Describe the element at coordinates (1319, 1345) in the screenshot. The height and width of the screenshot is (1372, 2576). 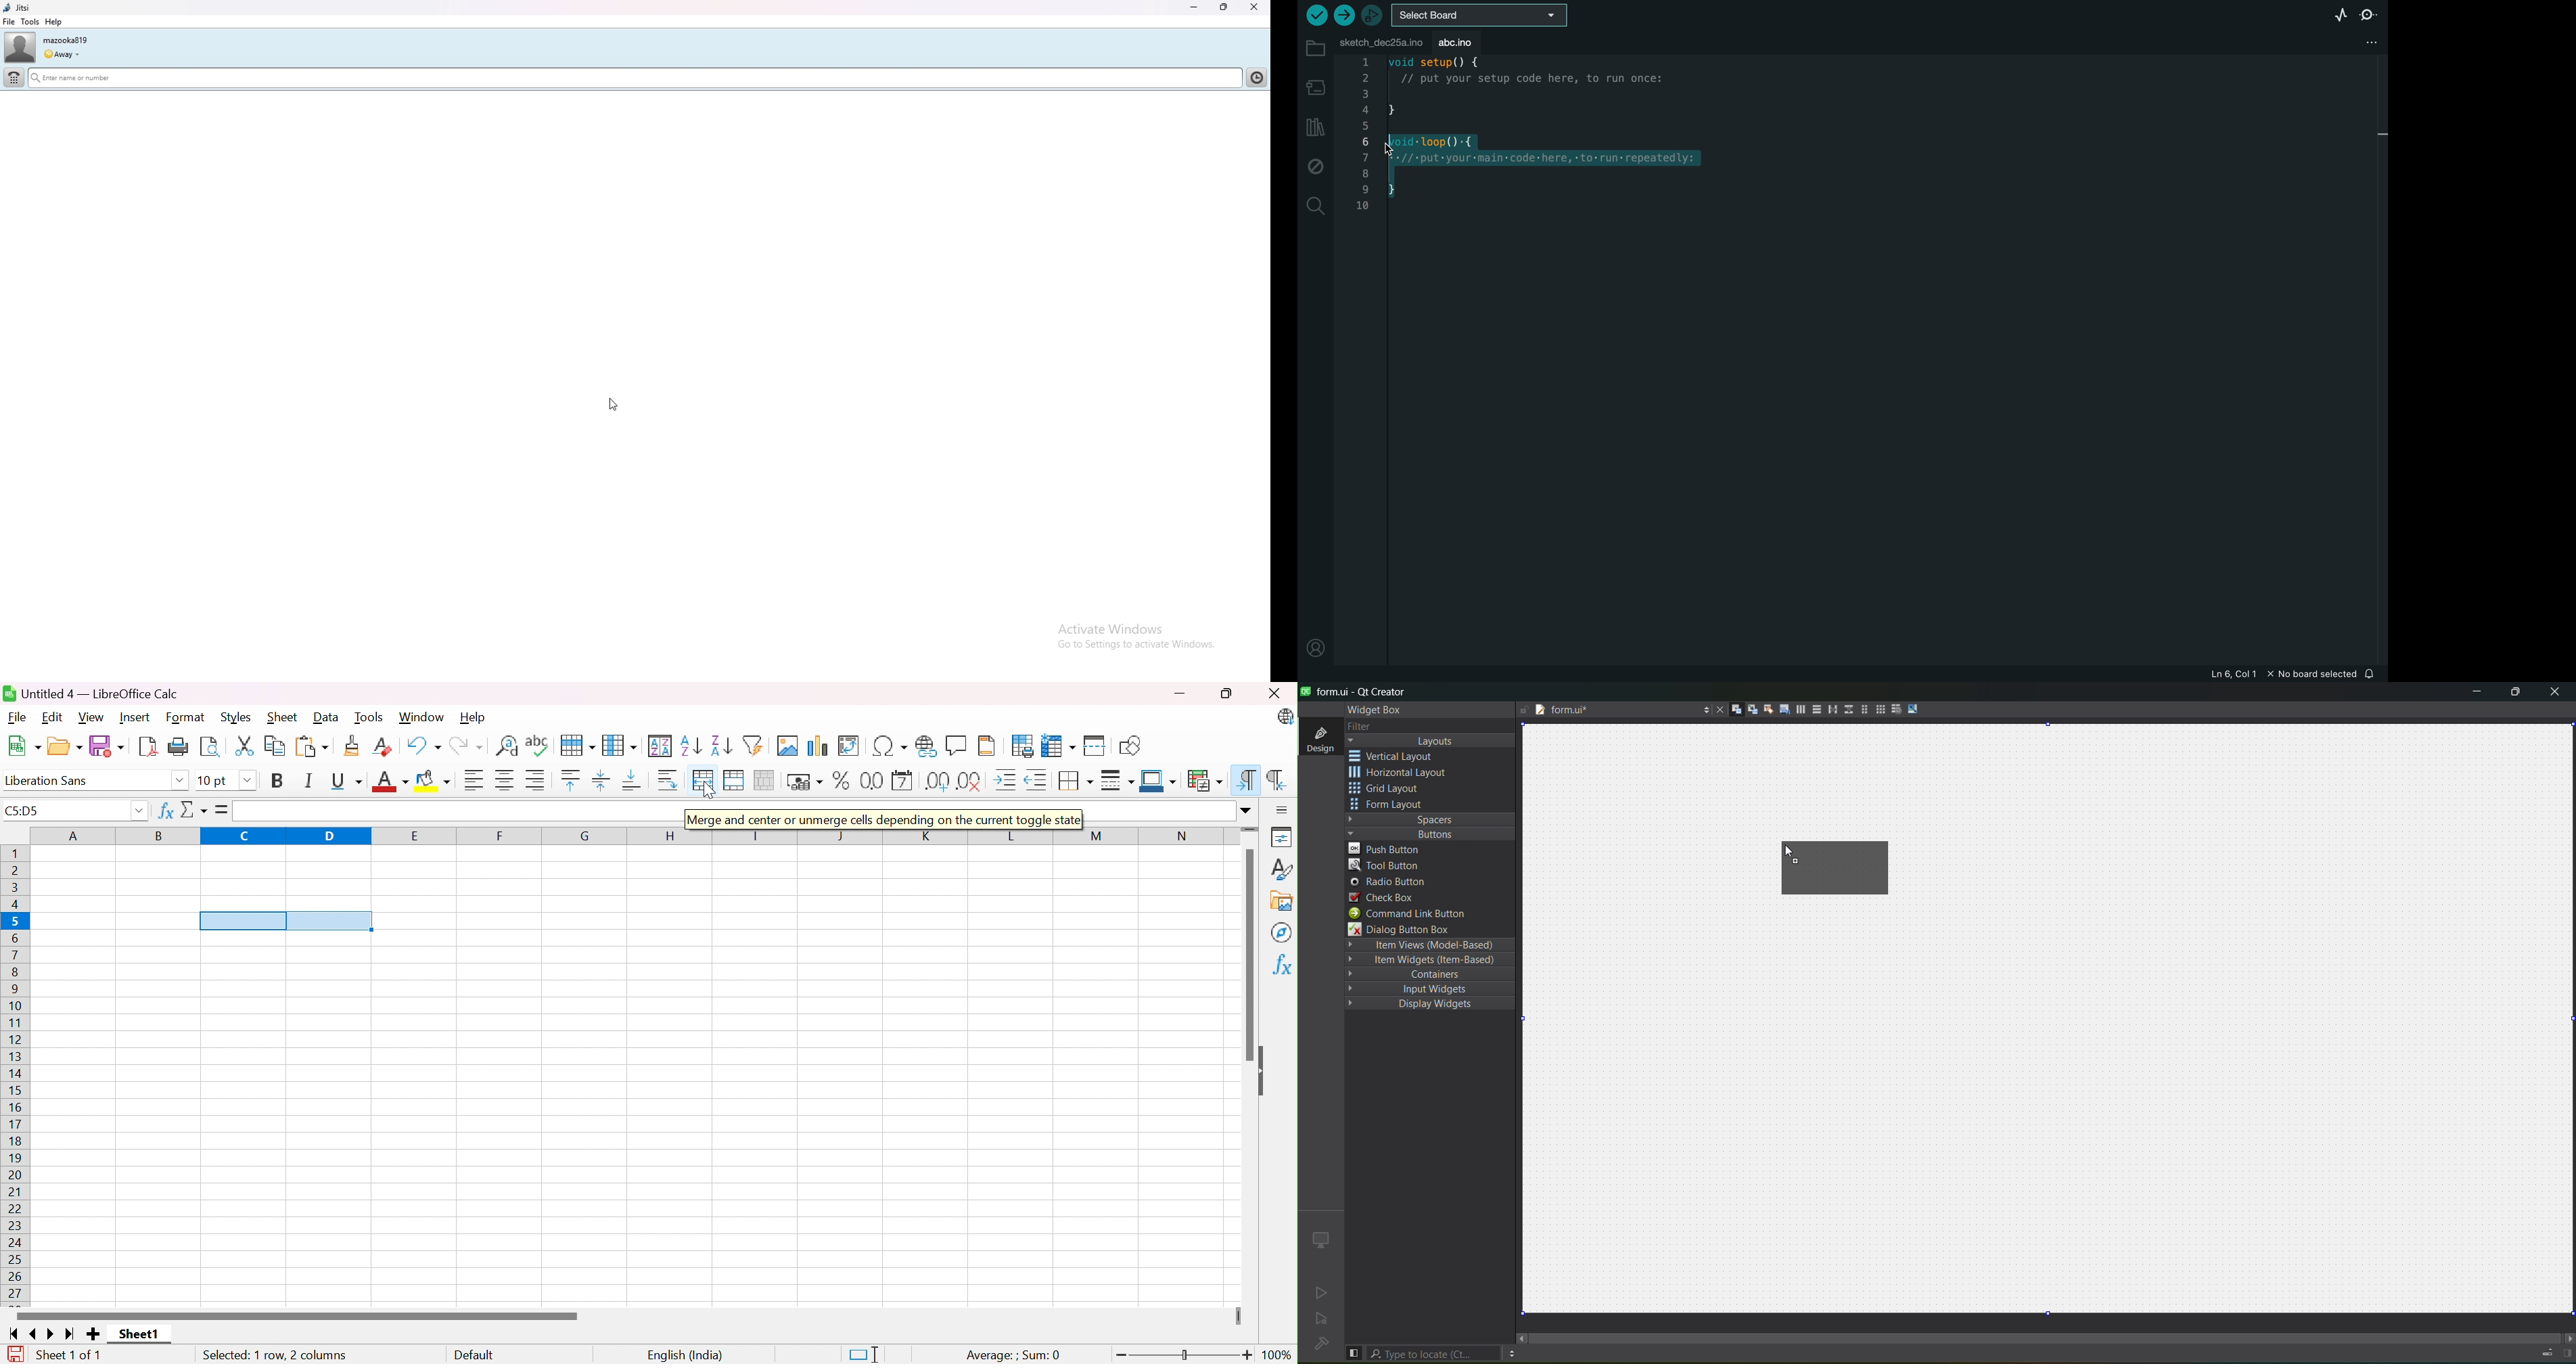
I see `no project loading` at that location.